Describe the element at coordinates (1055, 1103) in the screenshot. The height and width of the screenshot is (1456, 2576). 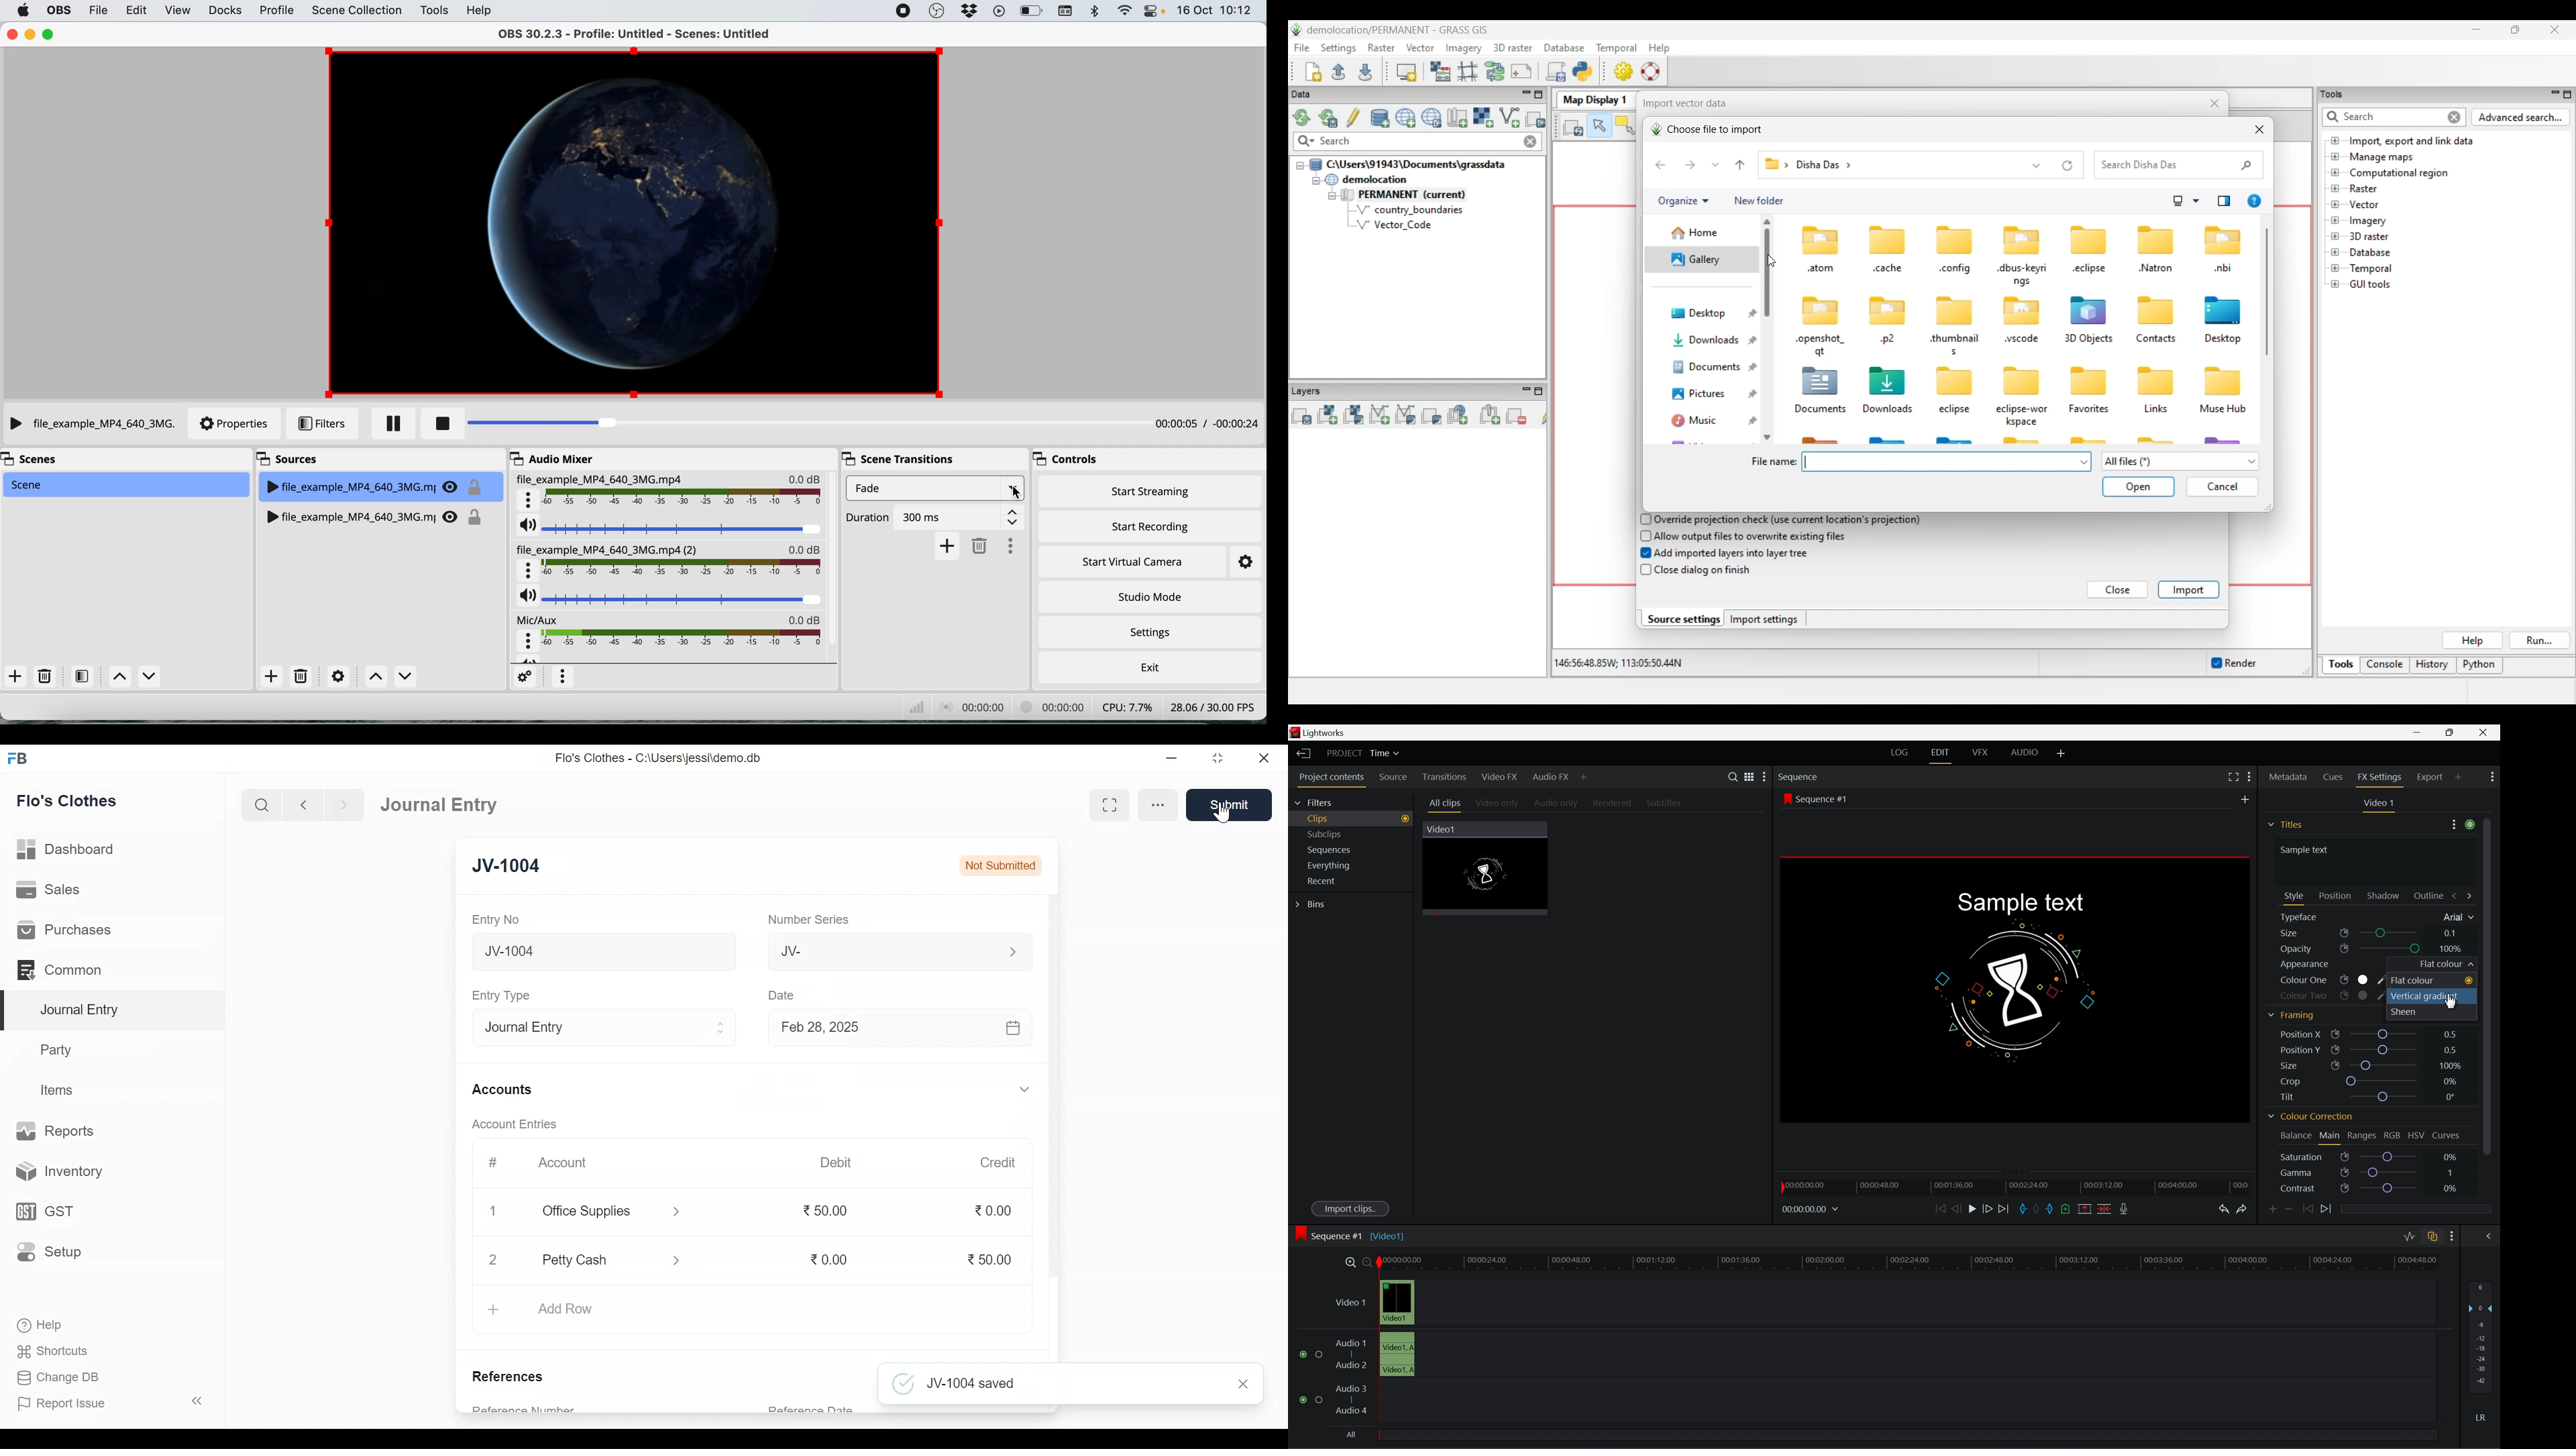
I see `Vertical Scroll bar` at that location.